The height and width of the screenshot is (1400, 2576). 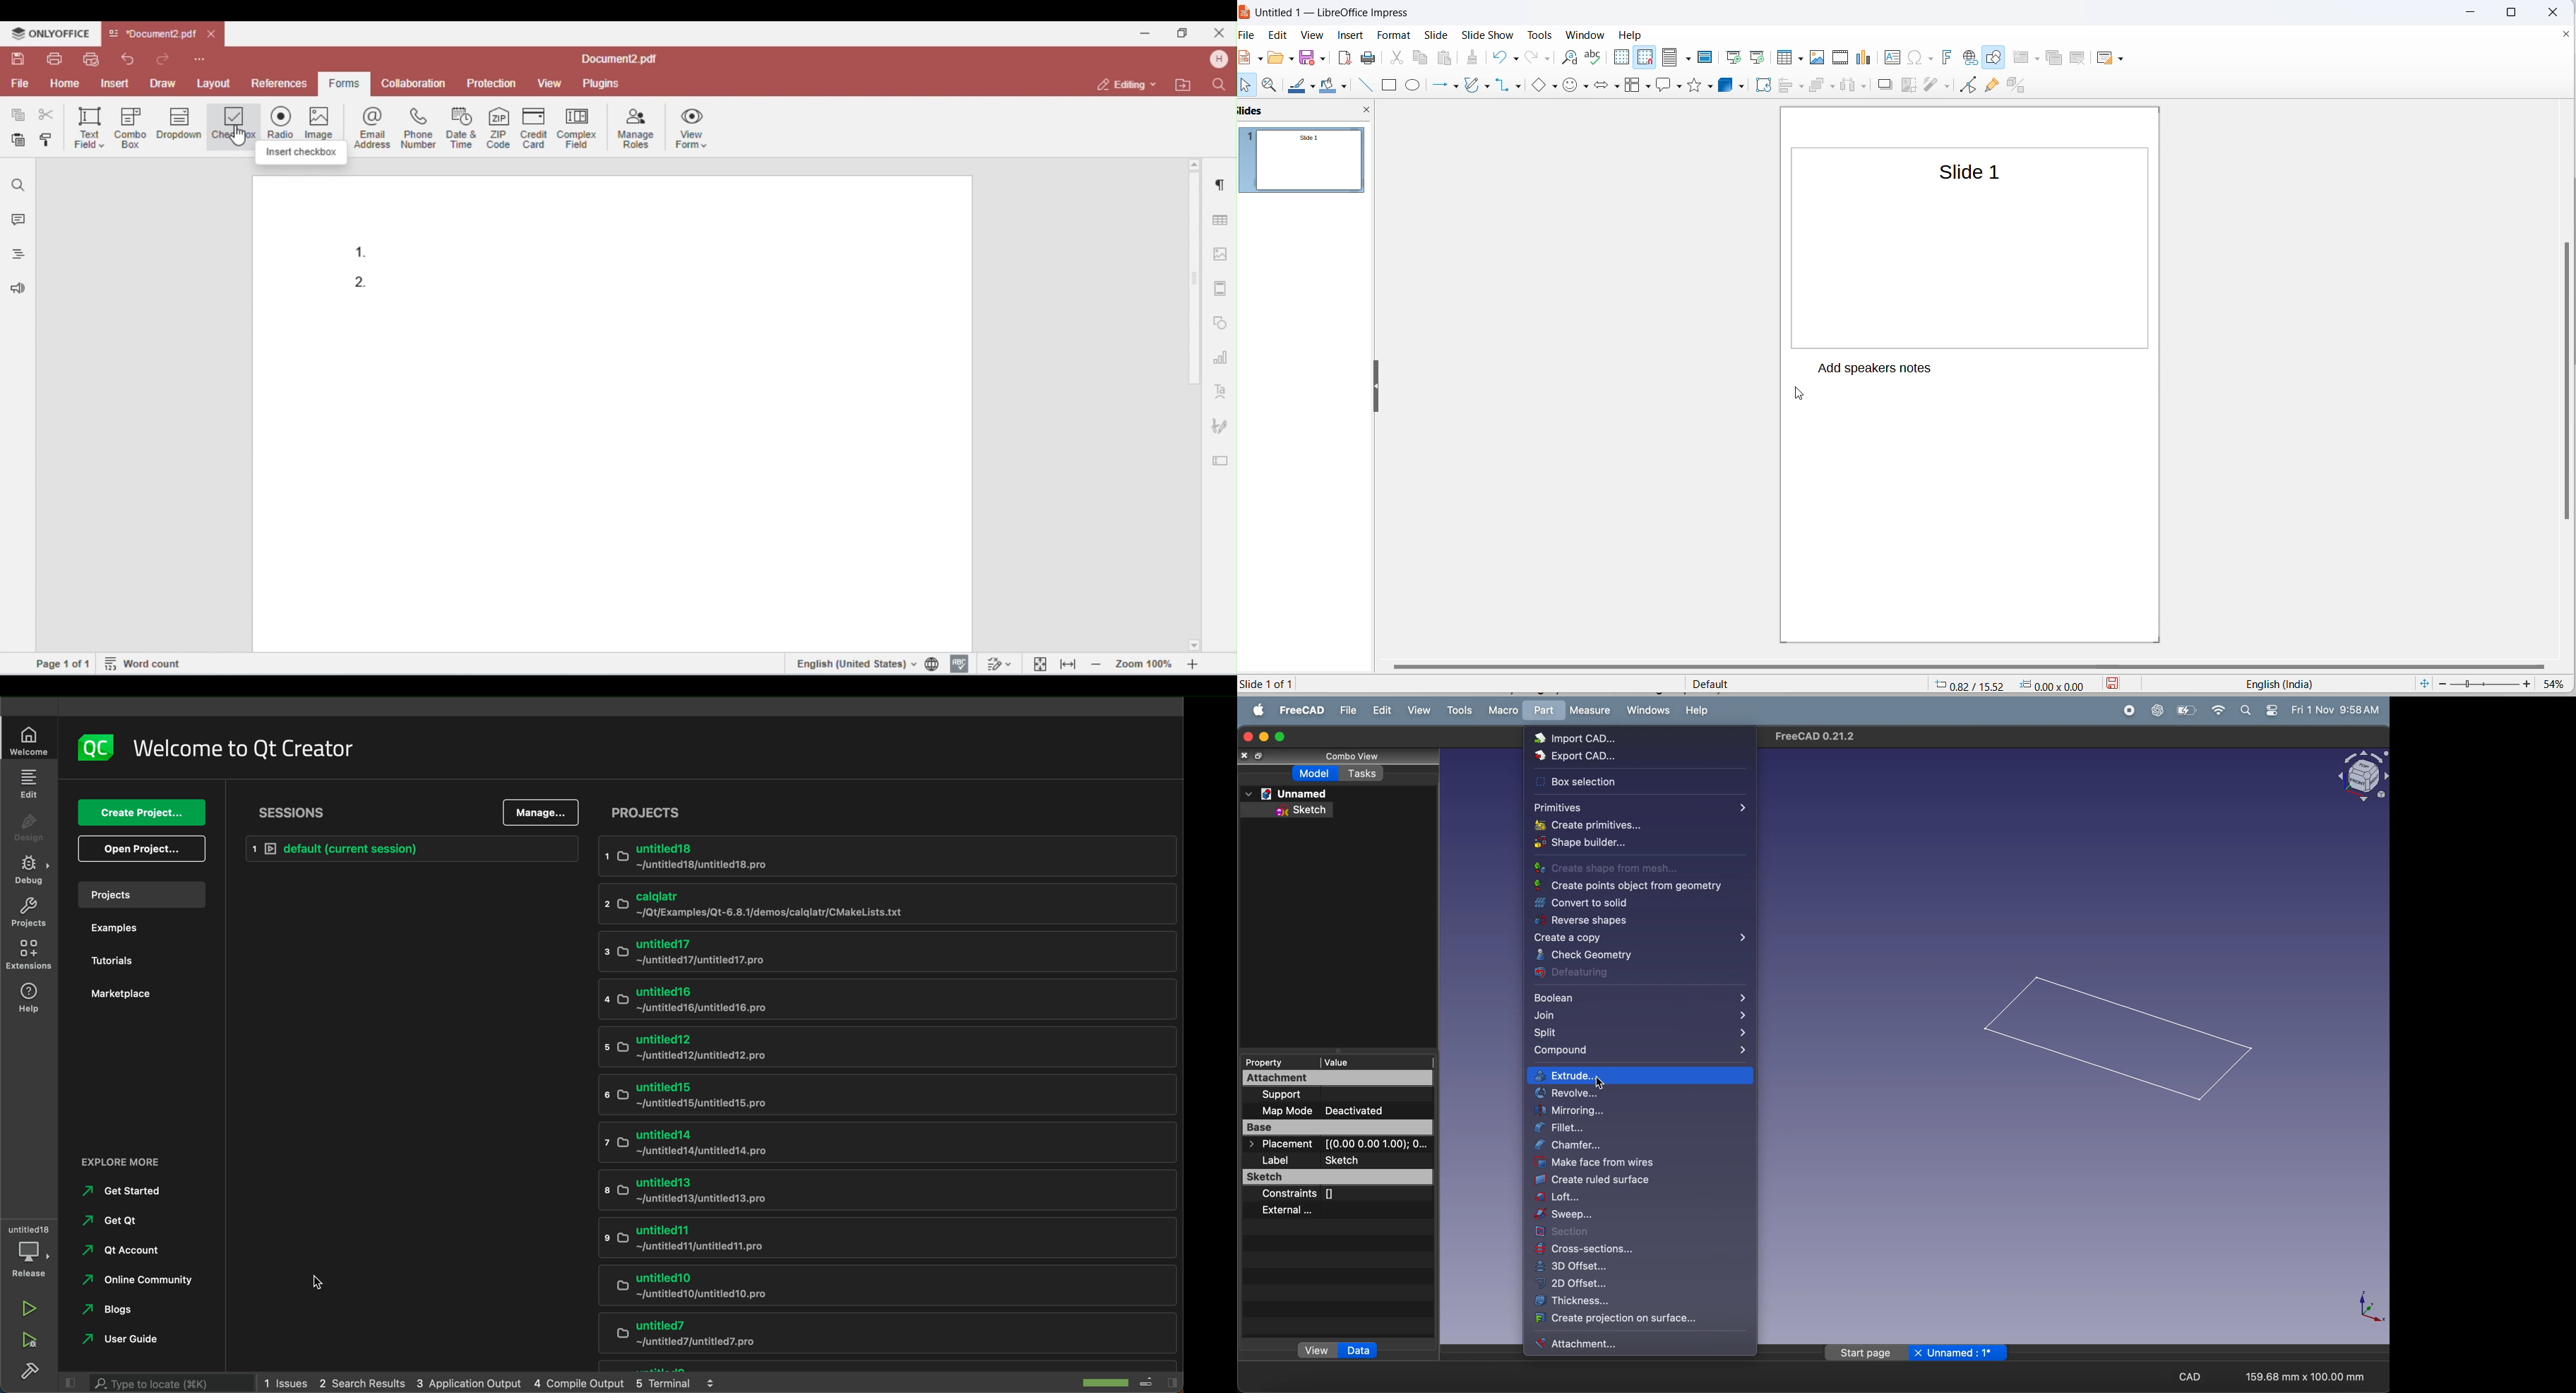 I want to click on logo, so click(x=95, y=746).